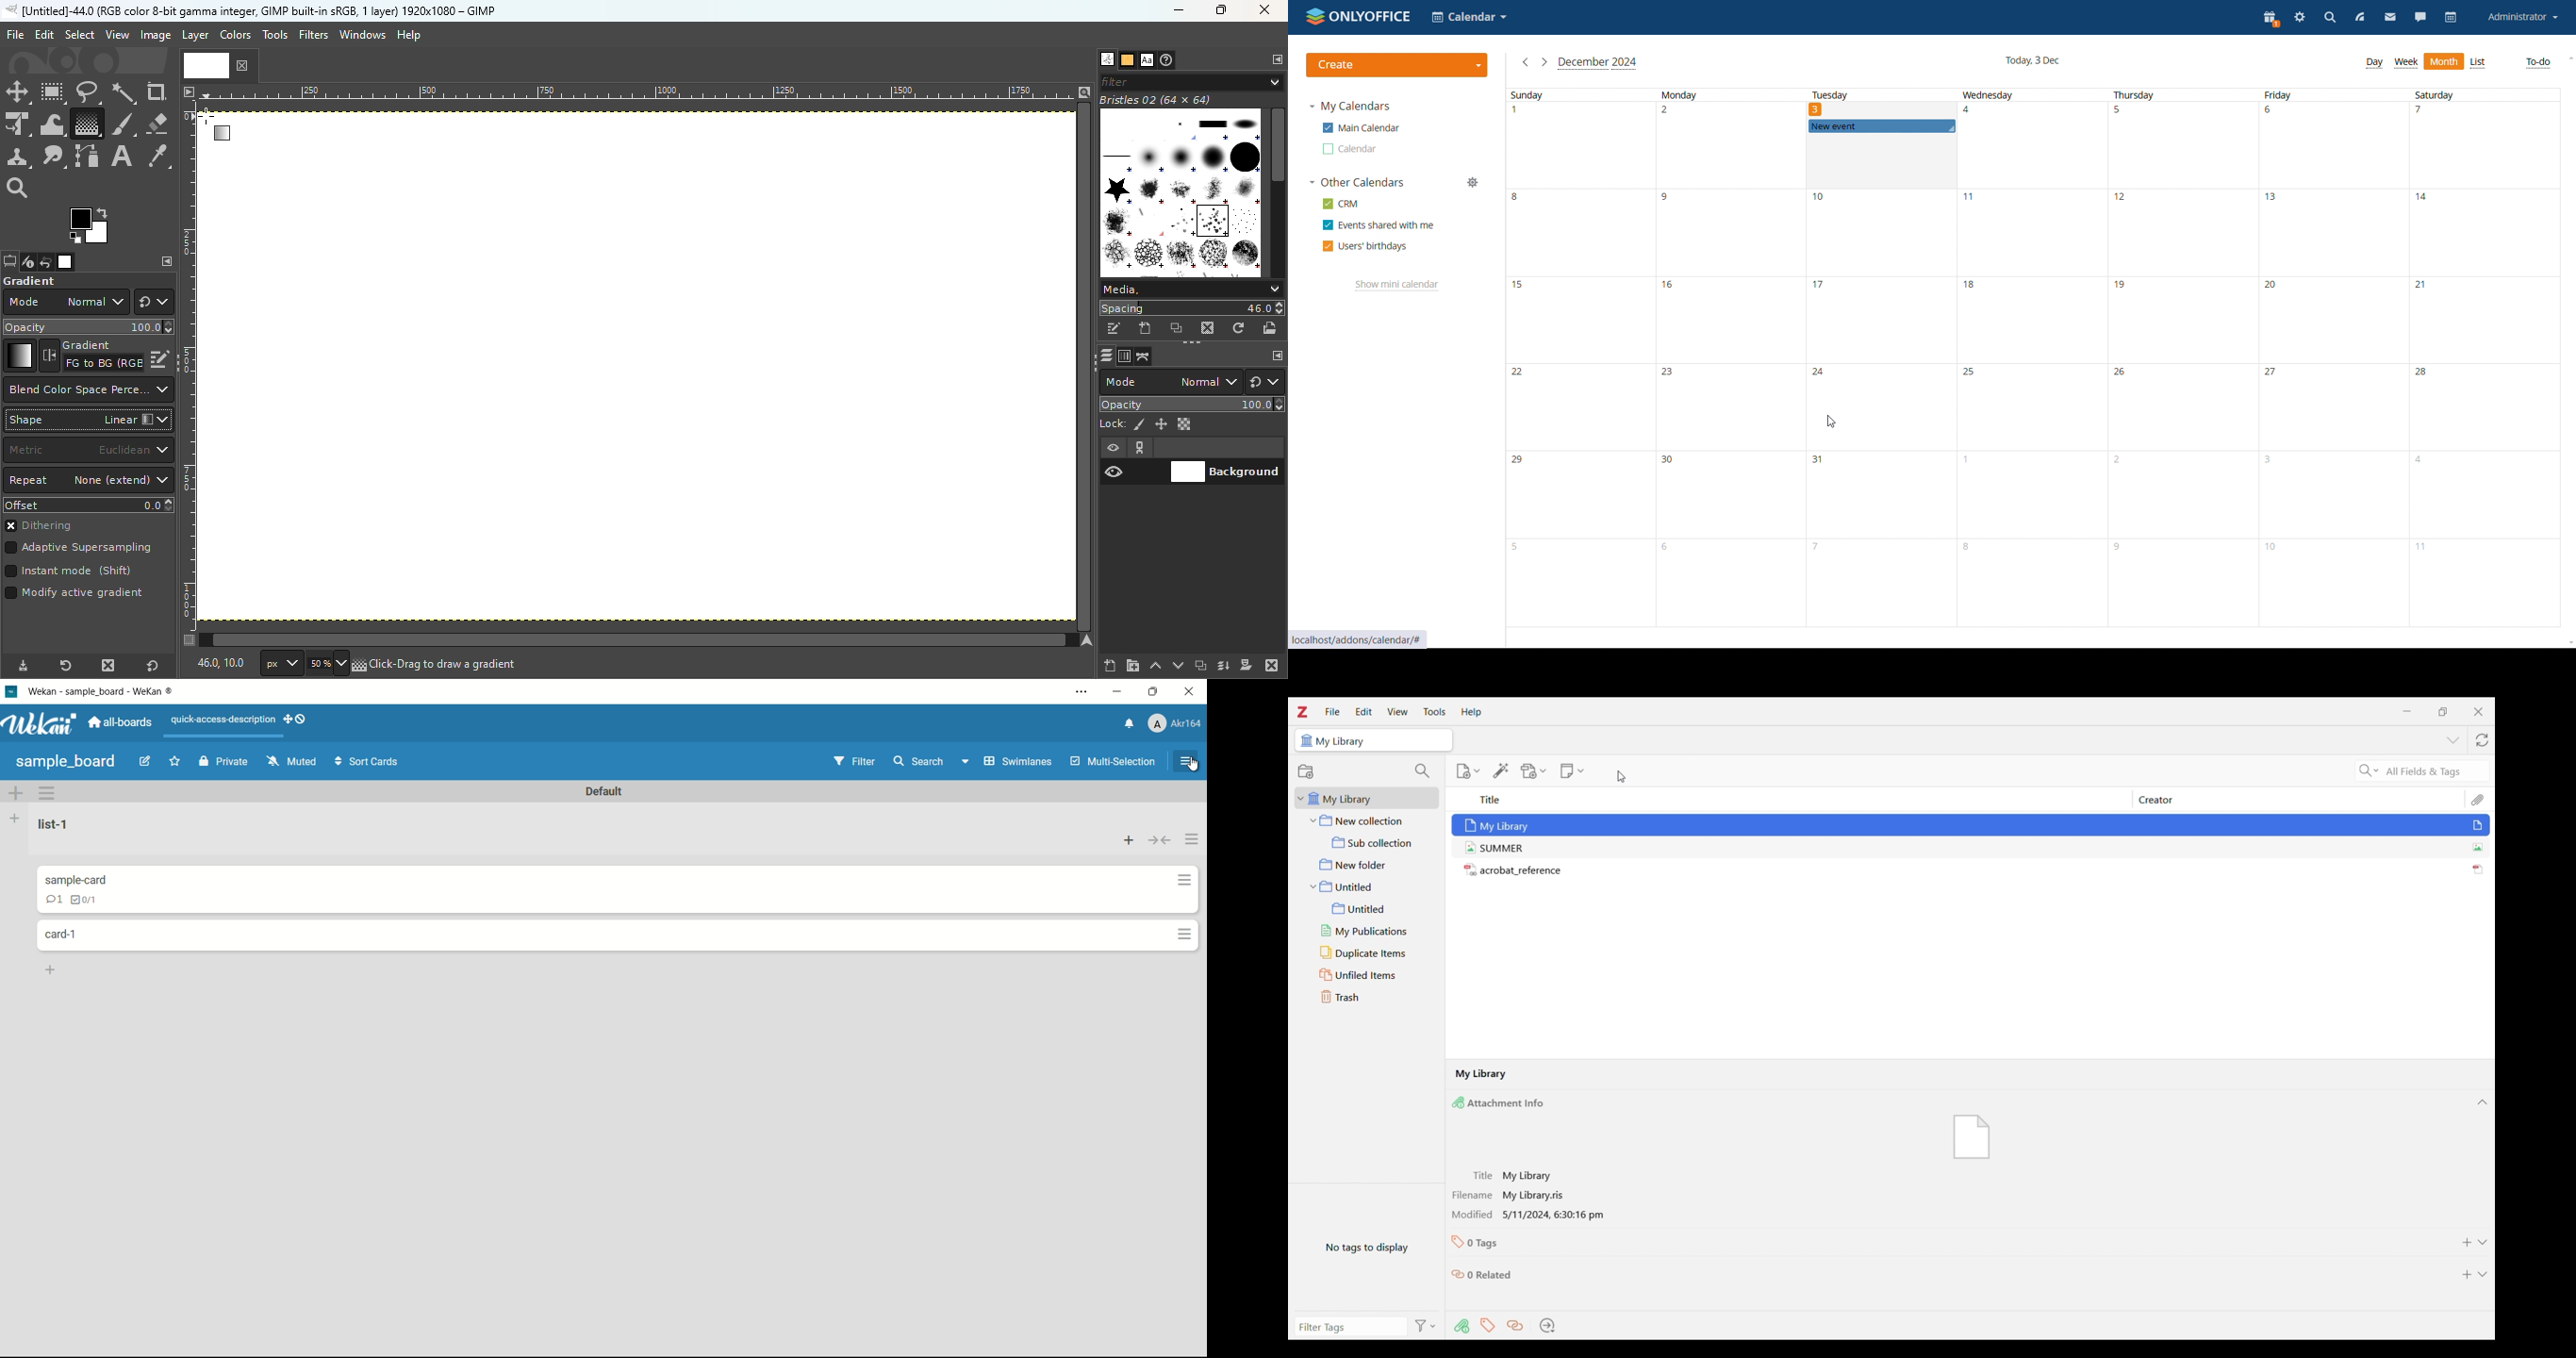 The width and height of the screenshot is (2576, 1372). I want to click on Configure this tab, so click(1276, 356).